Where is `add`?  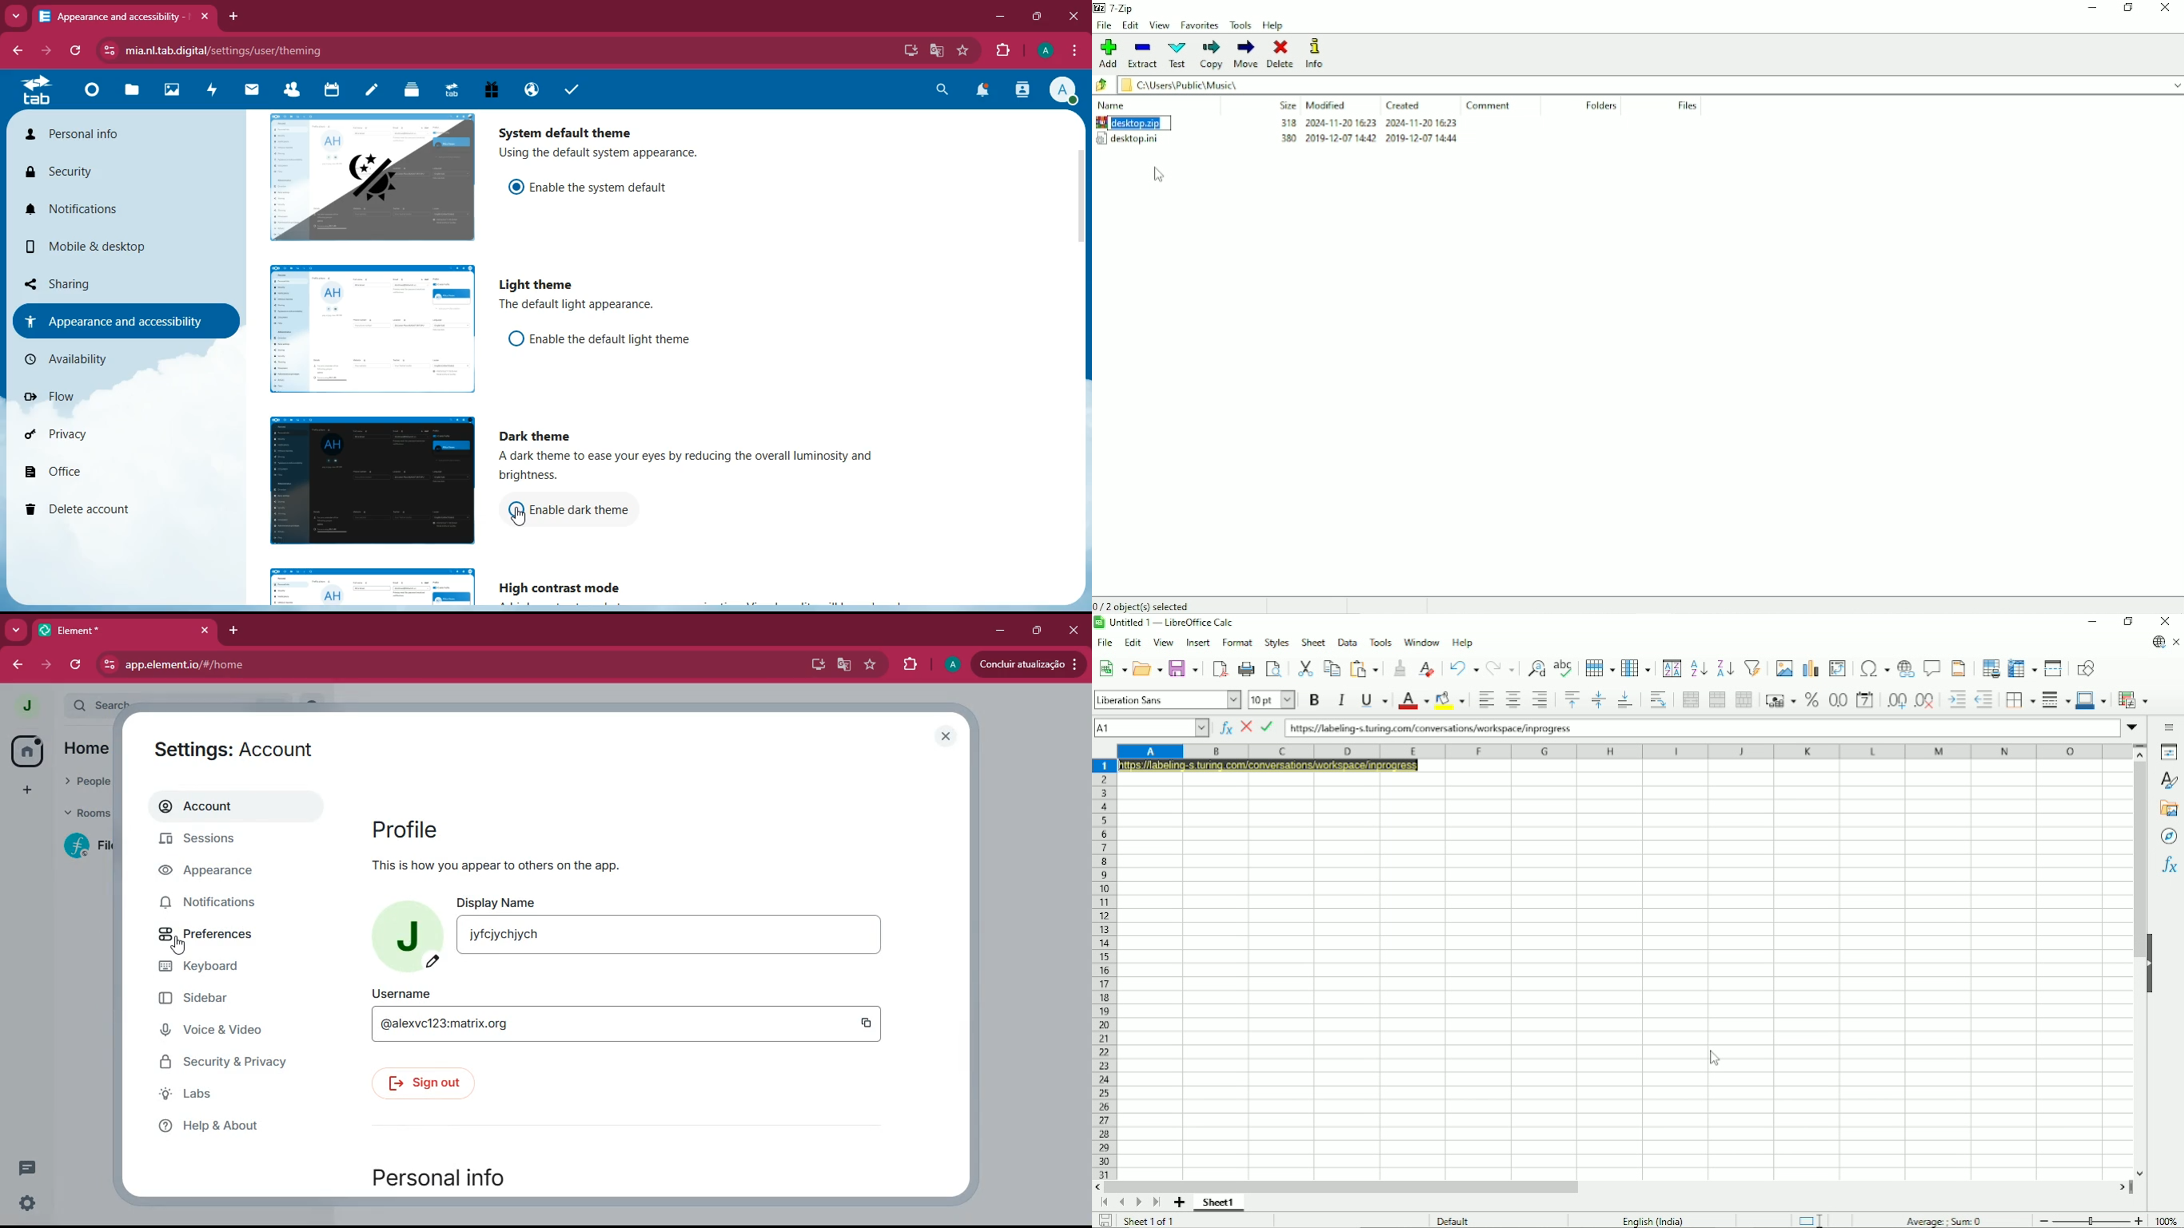
add is located at coordinates (25, 791).